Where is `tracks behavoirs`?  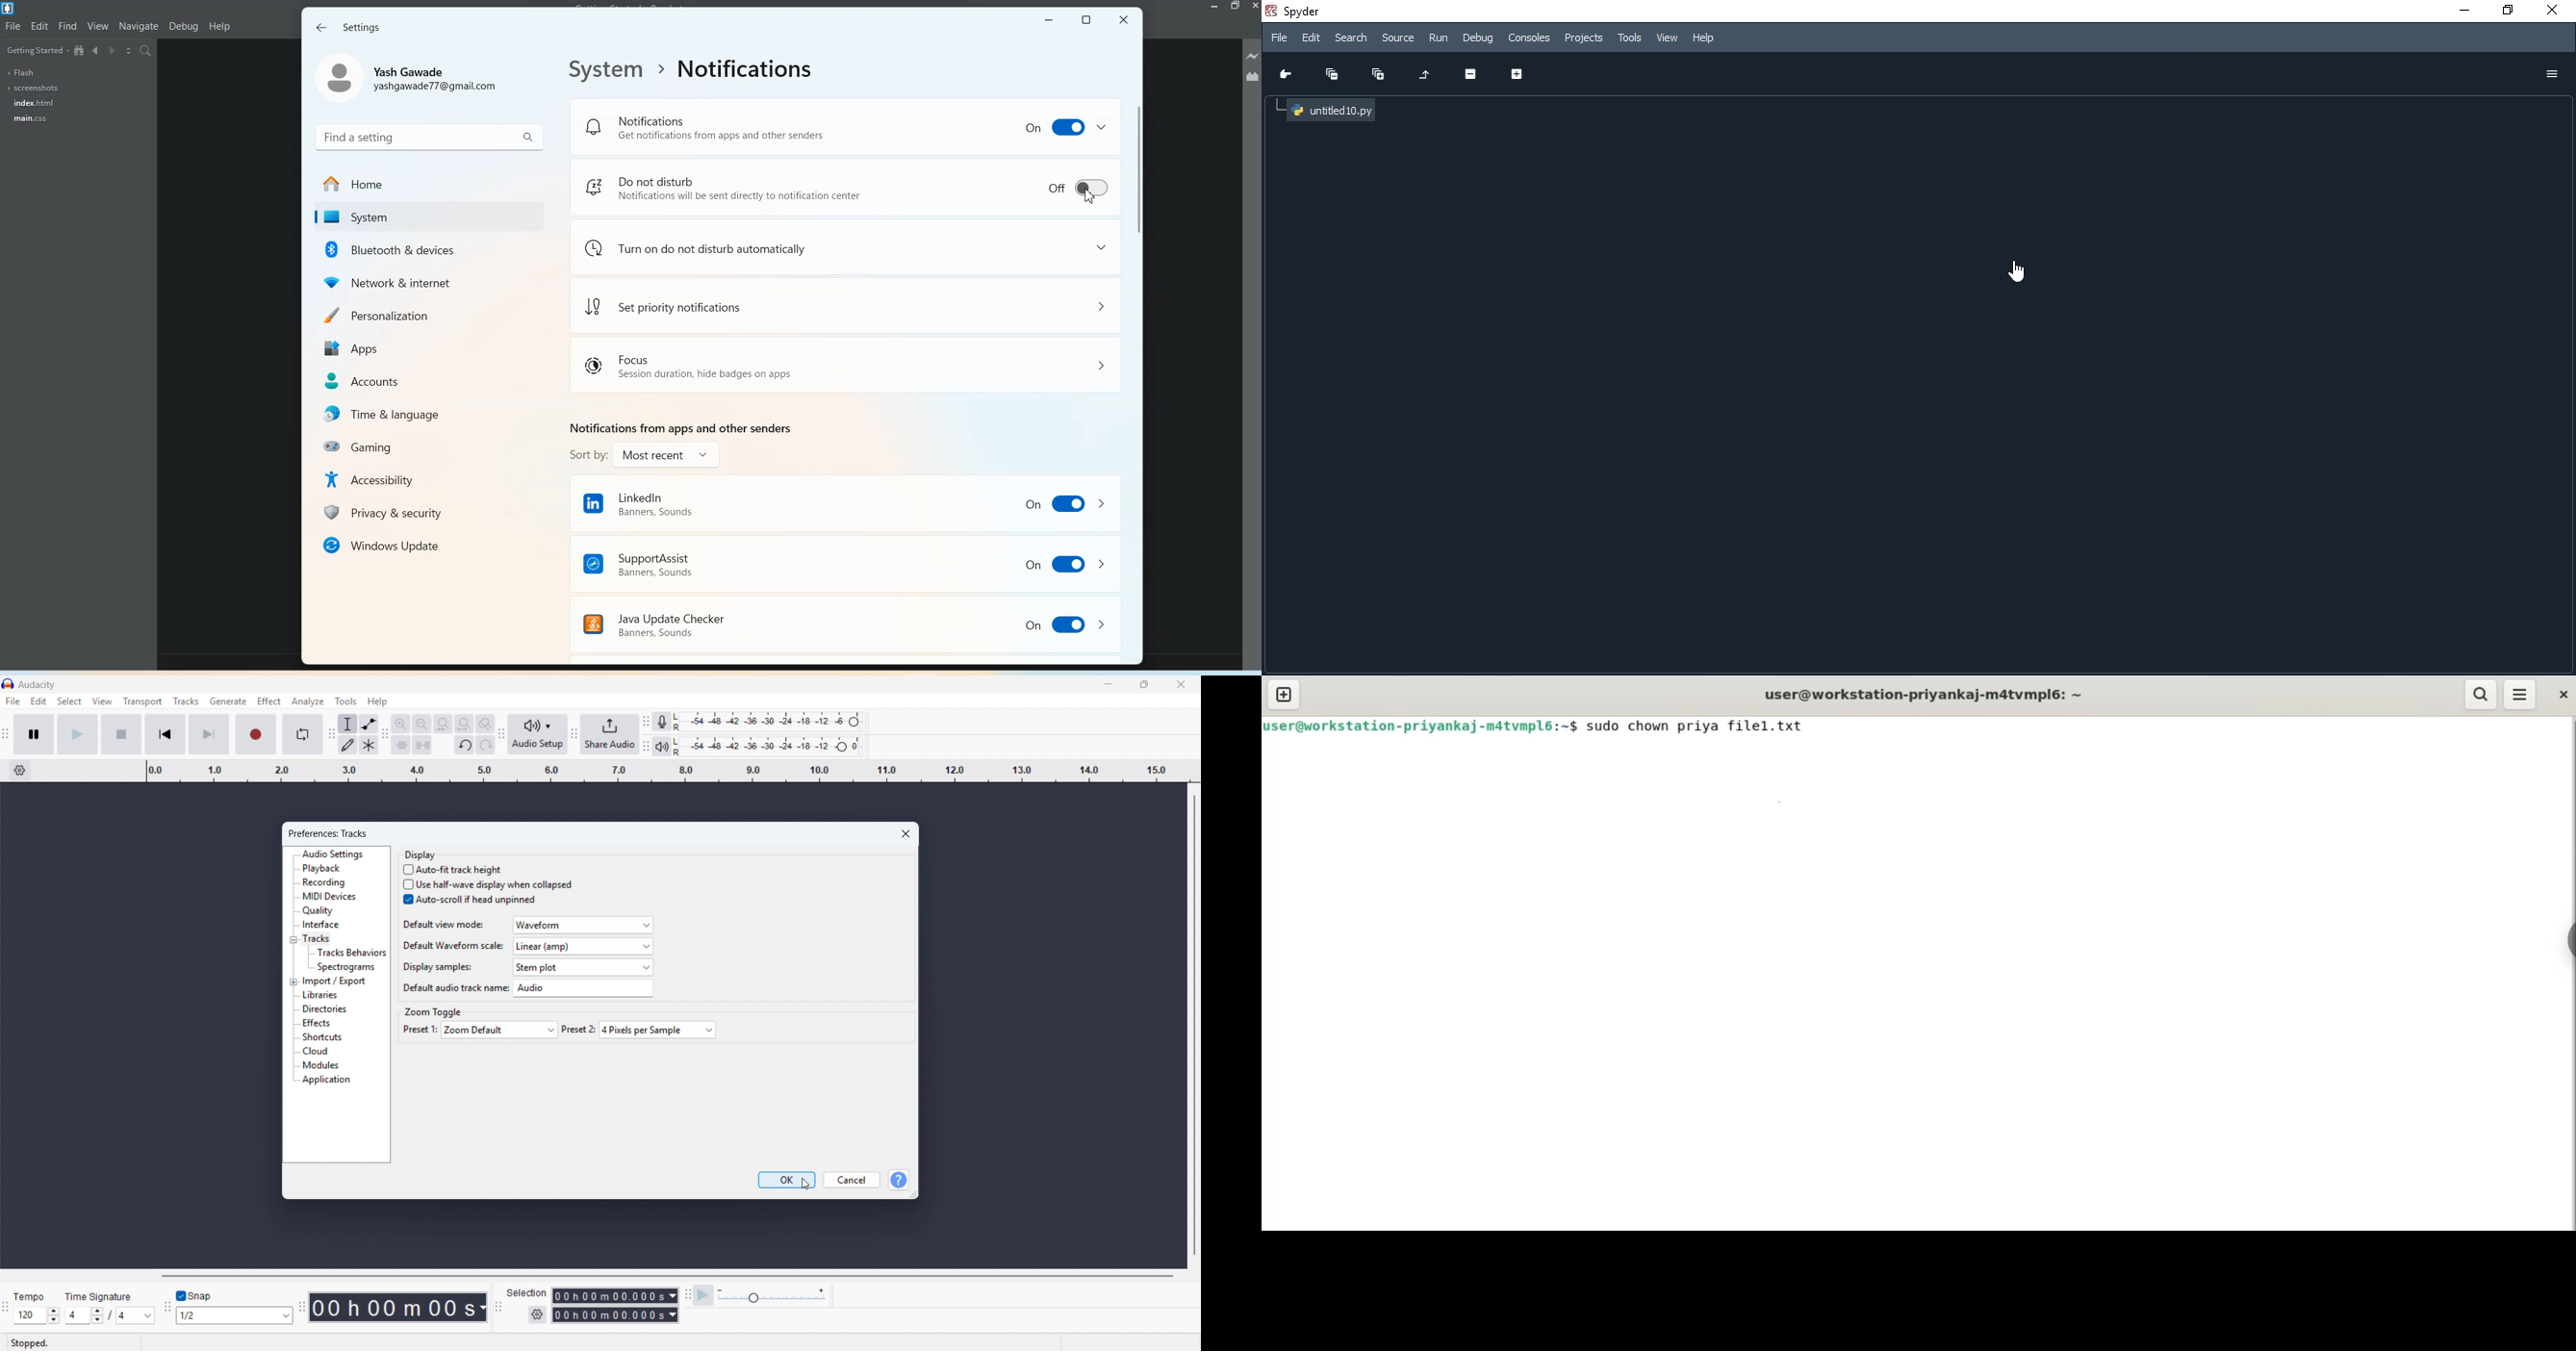
tracks behavoirs is located at coordinates (351, 952).